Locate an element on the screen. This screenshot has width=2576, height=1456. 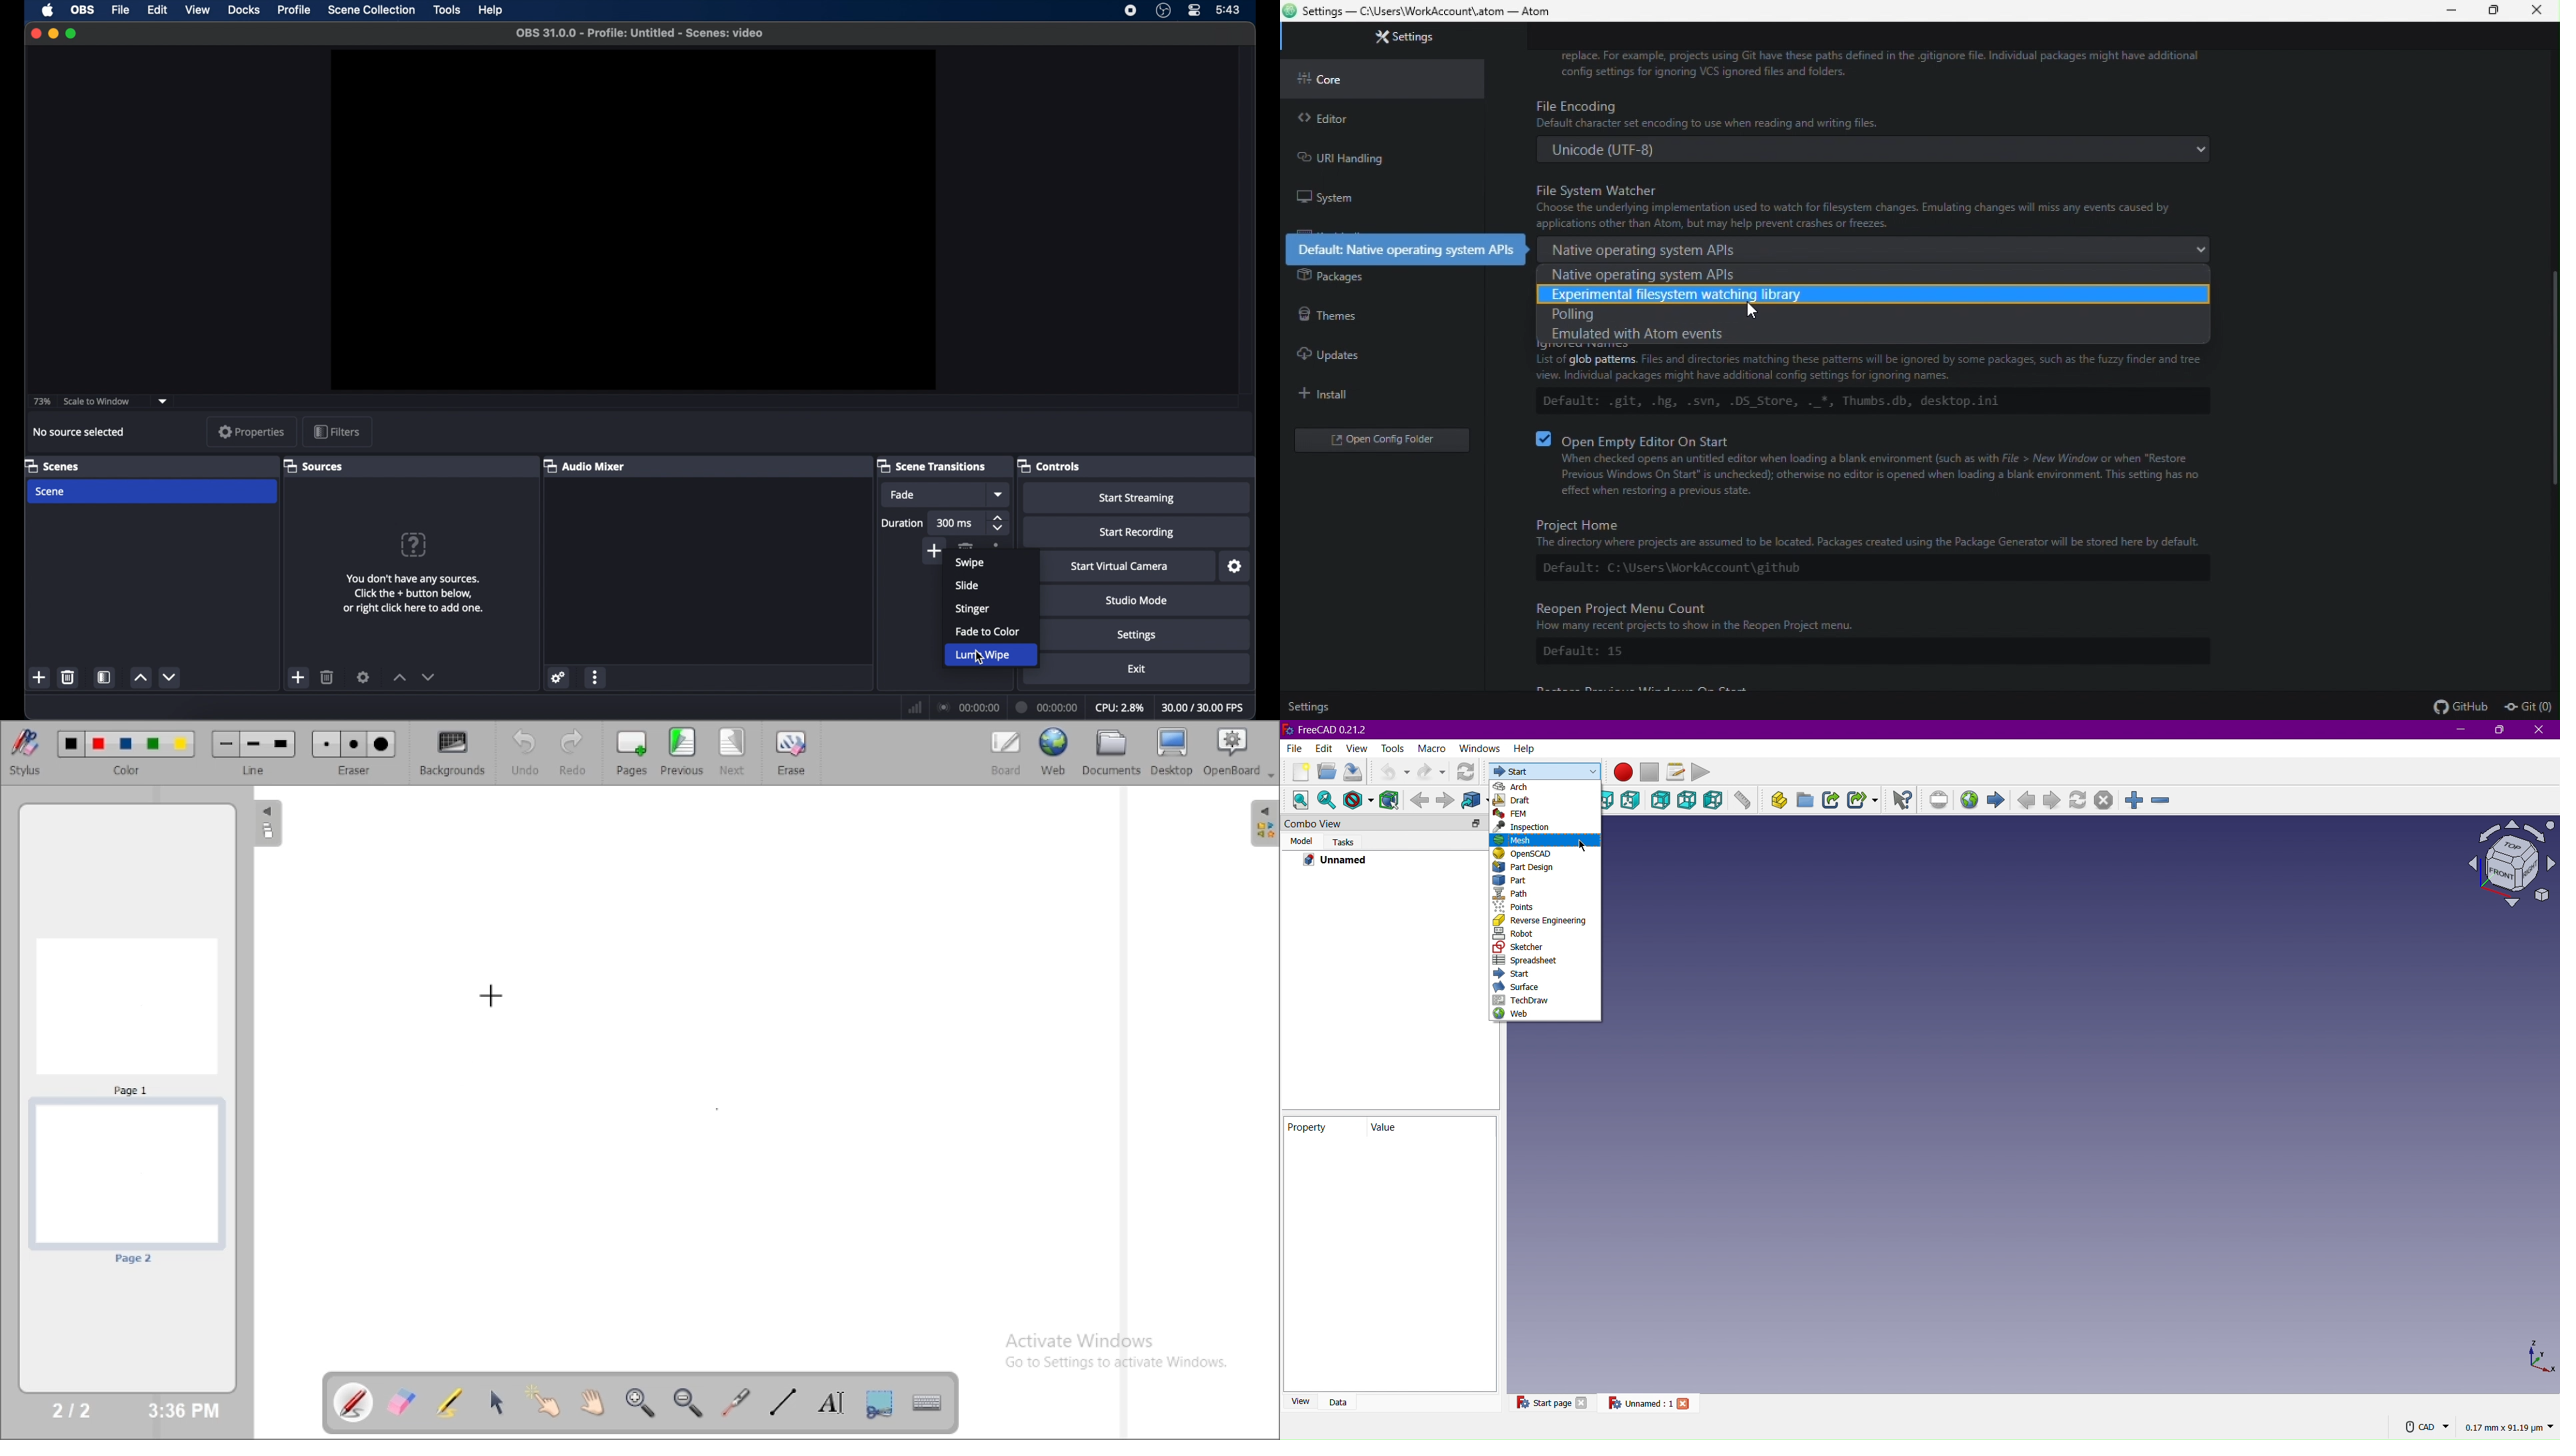
Minimize is located at coordinates (2459, 729).